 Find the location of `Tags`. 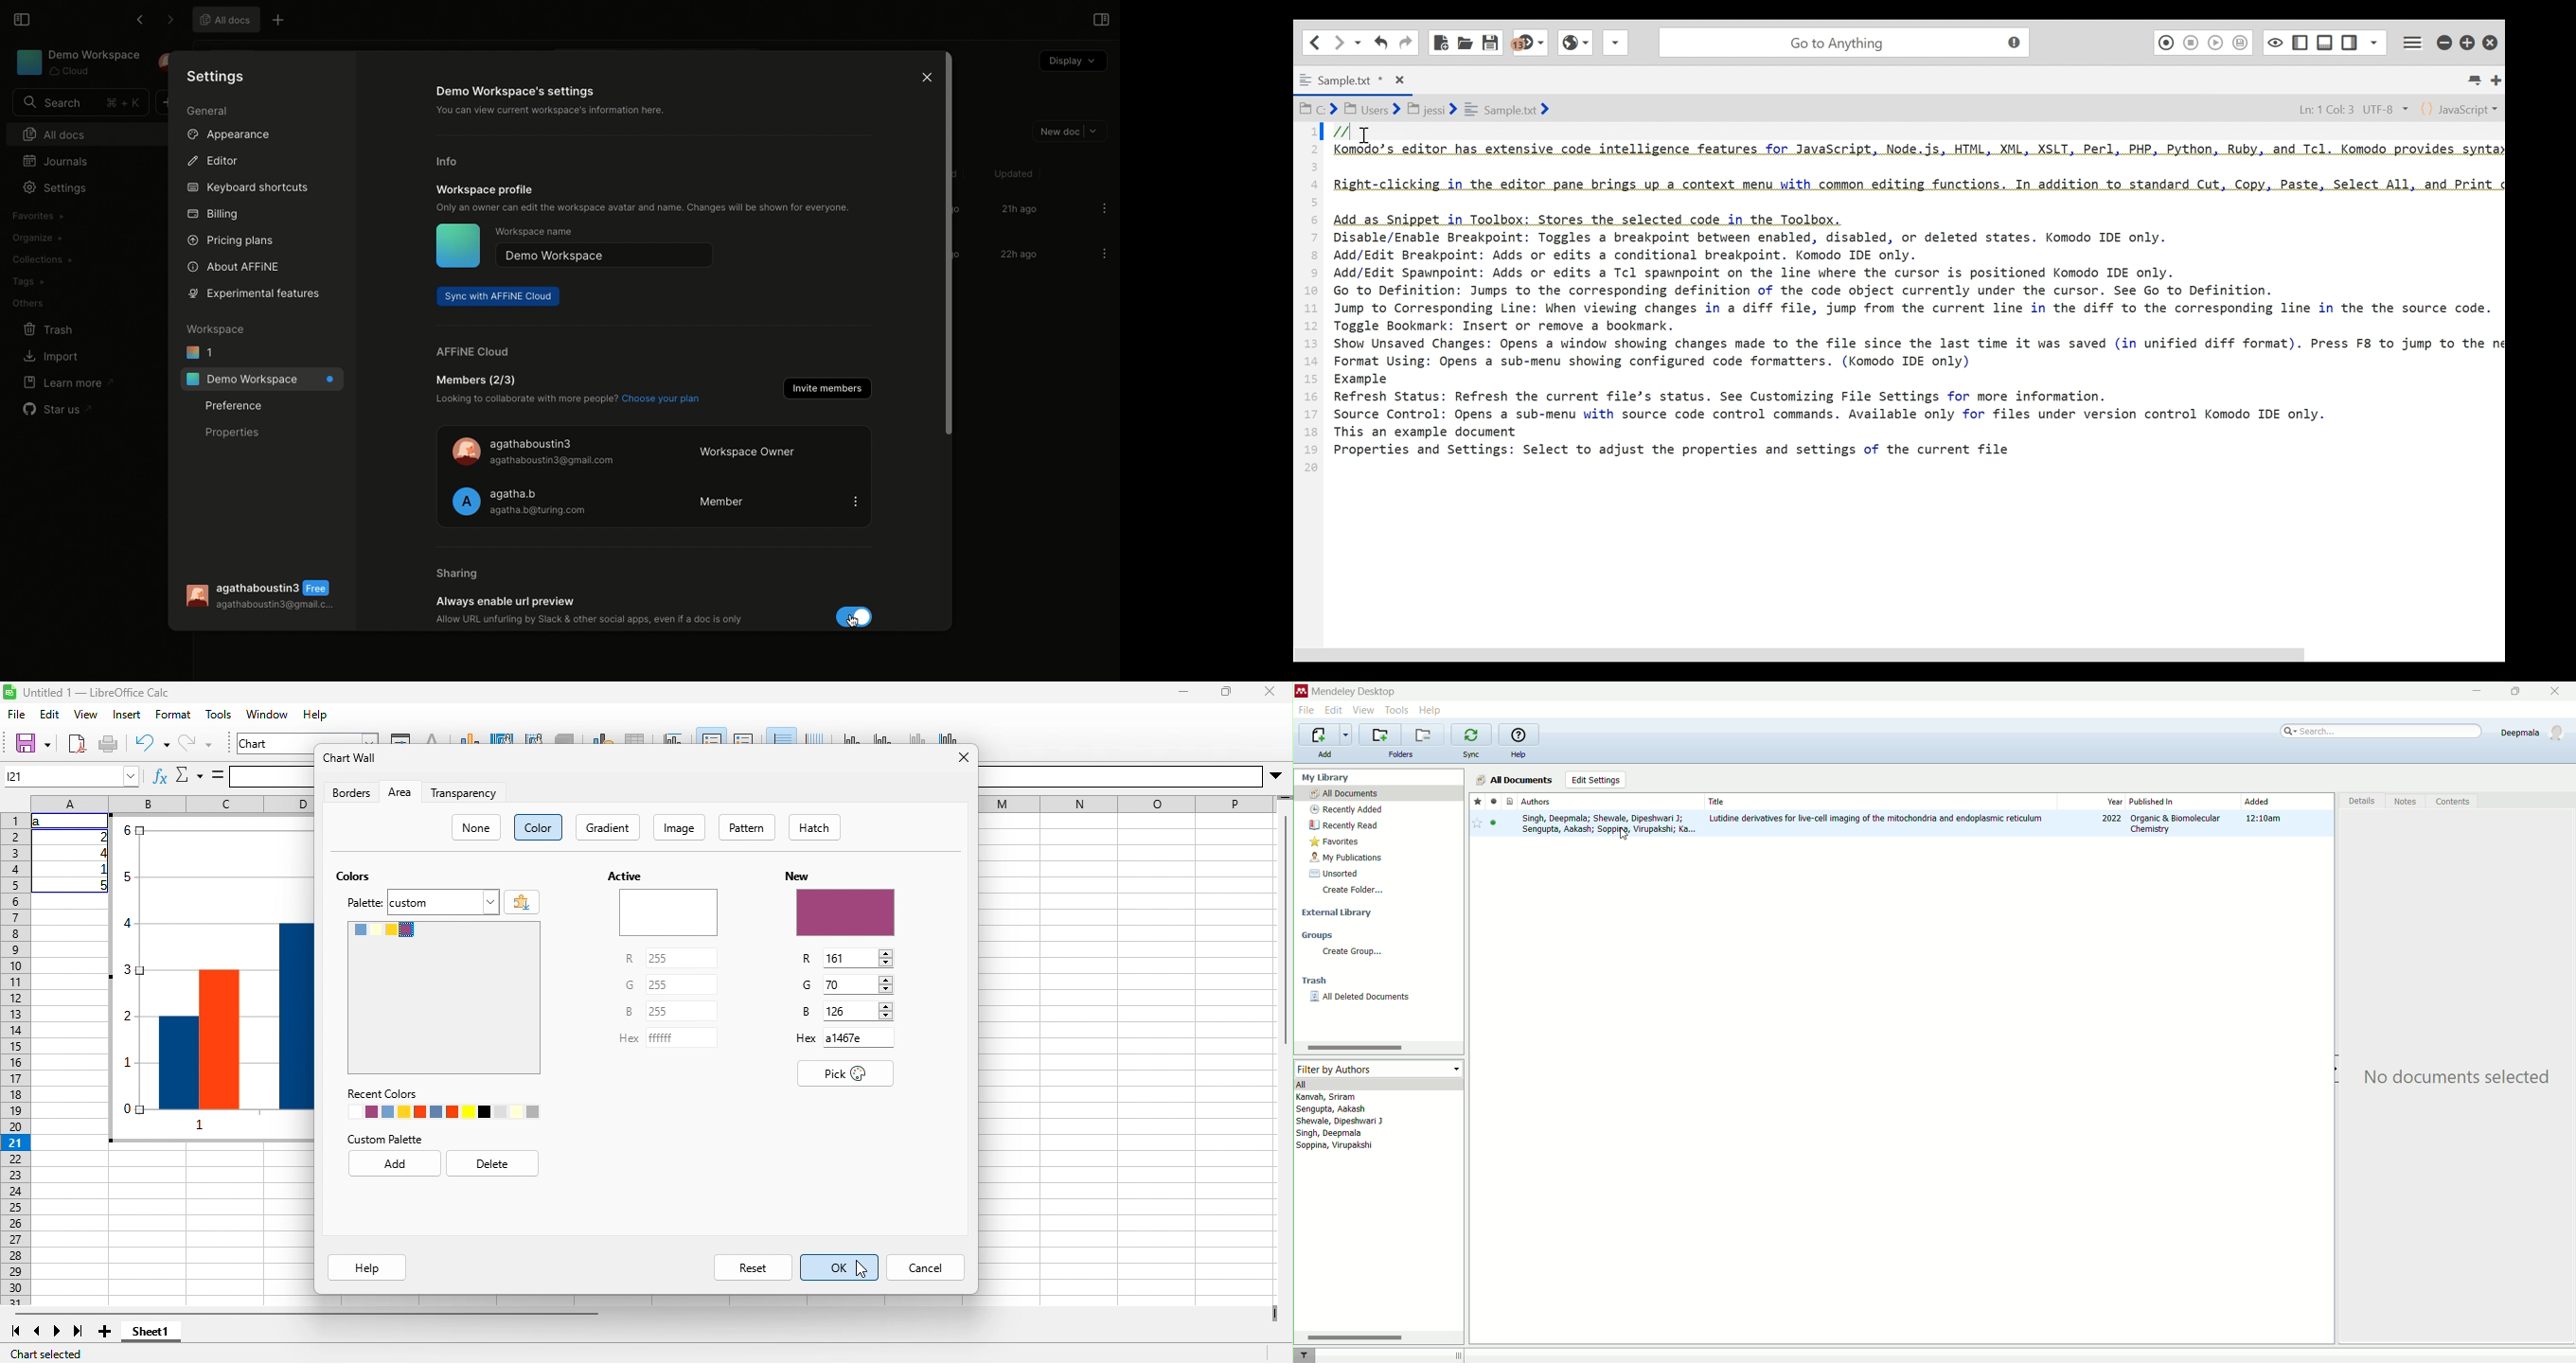

Tags is located at coordinates (27, 282).